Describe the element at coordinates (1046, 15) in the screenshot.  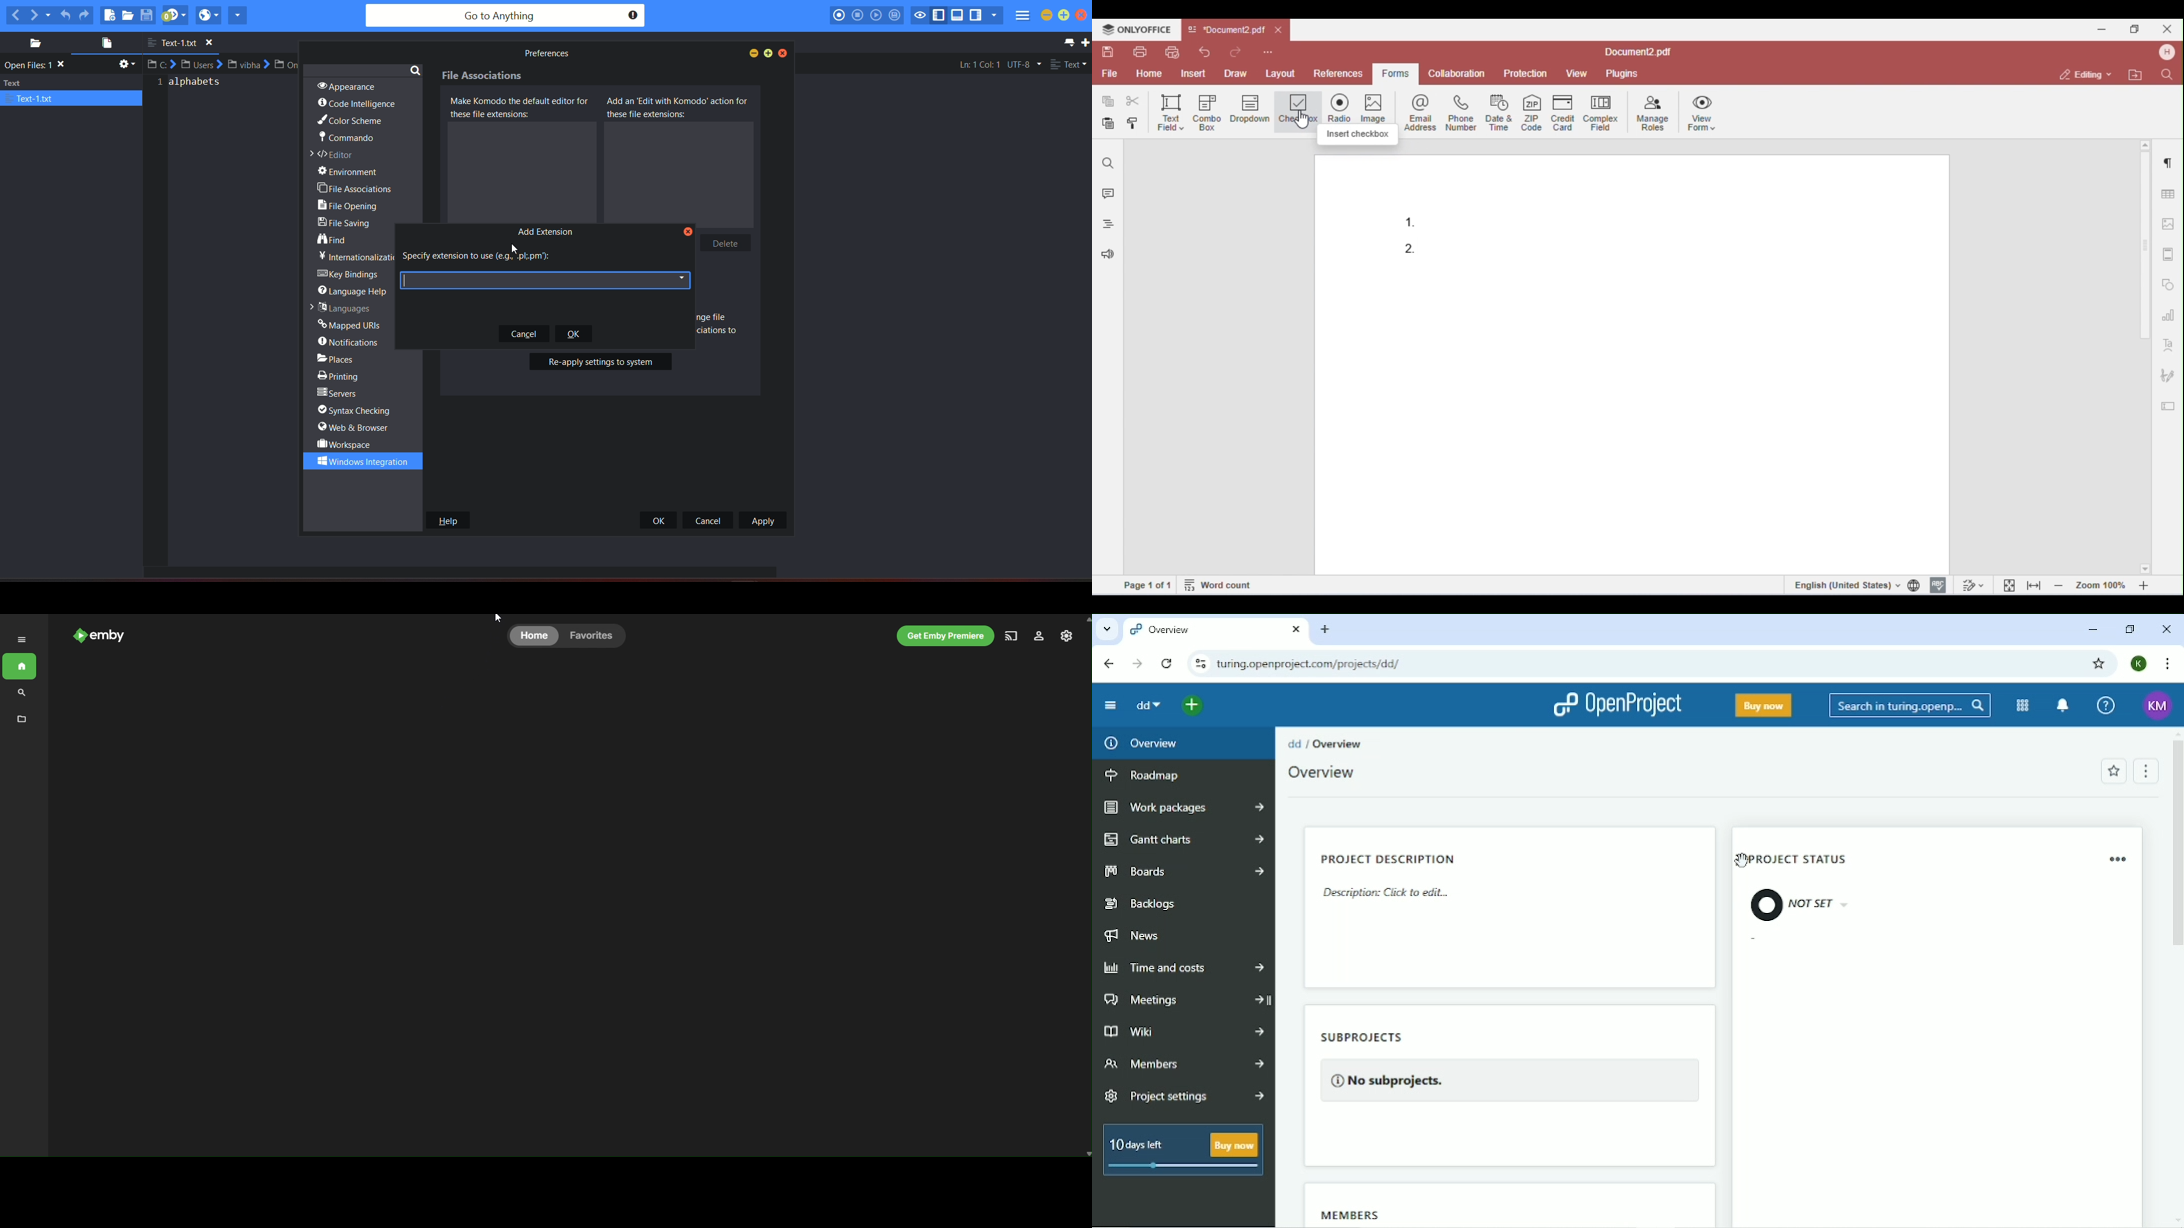
I see `minimize` at that location.